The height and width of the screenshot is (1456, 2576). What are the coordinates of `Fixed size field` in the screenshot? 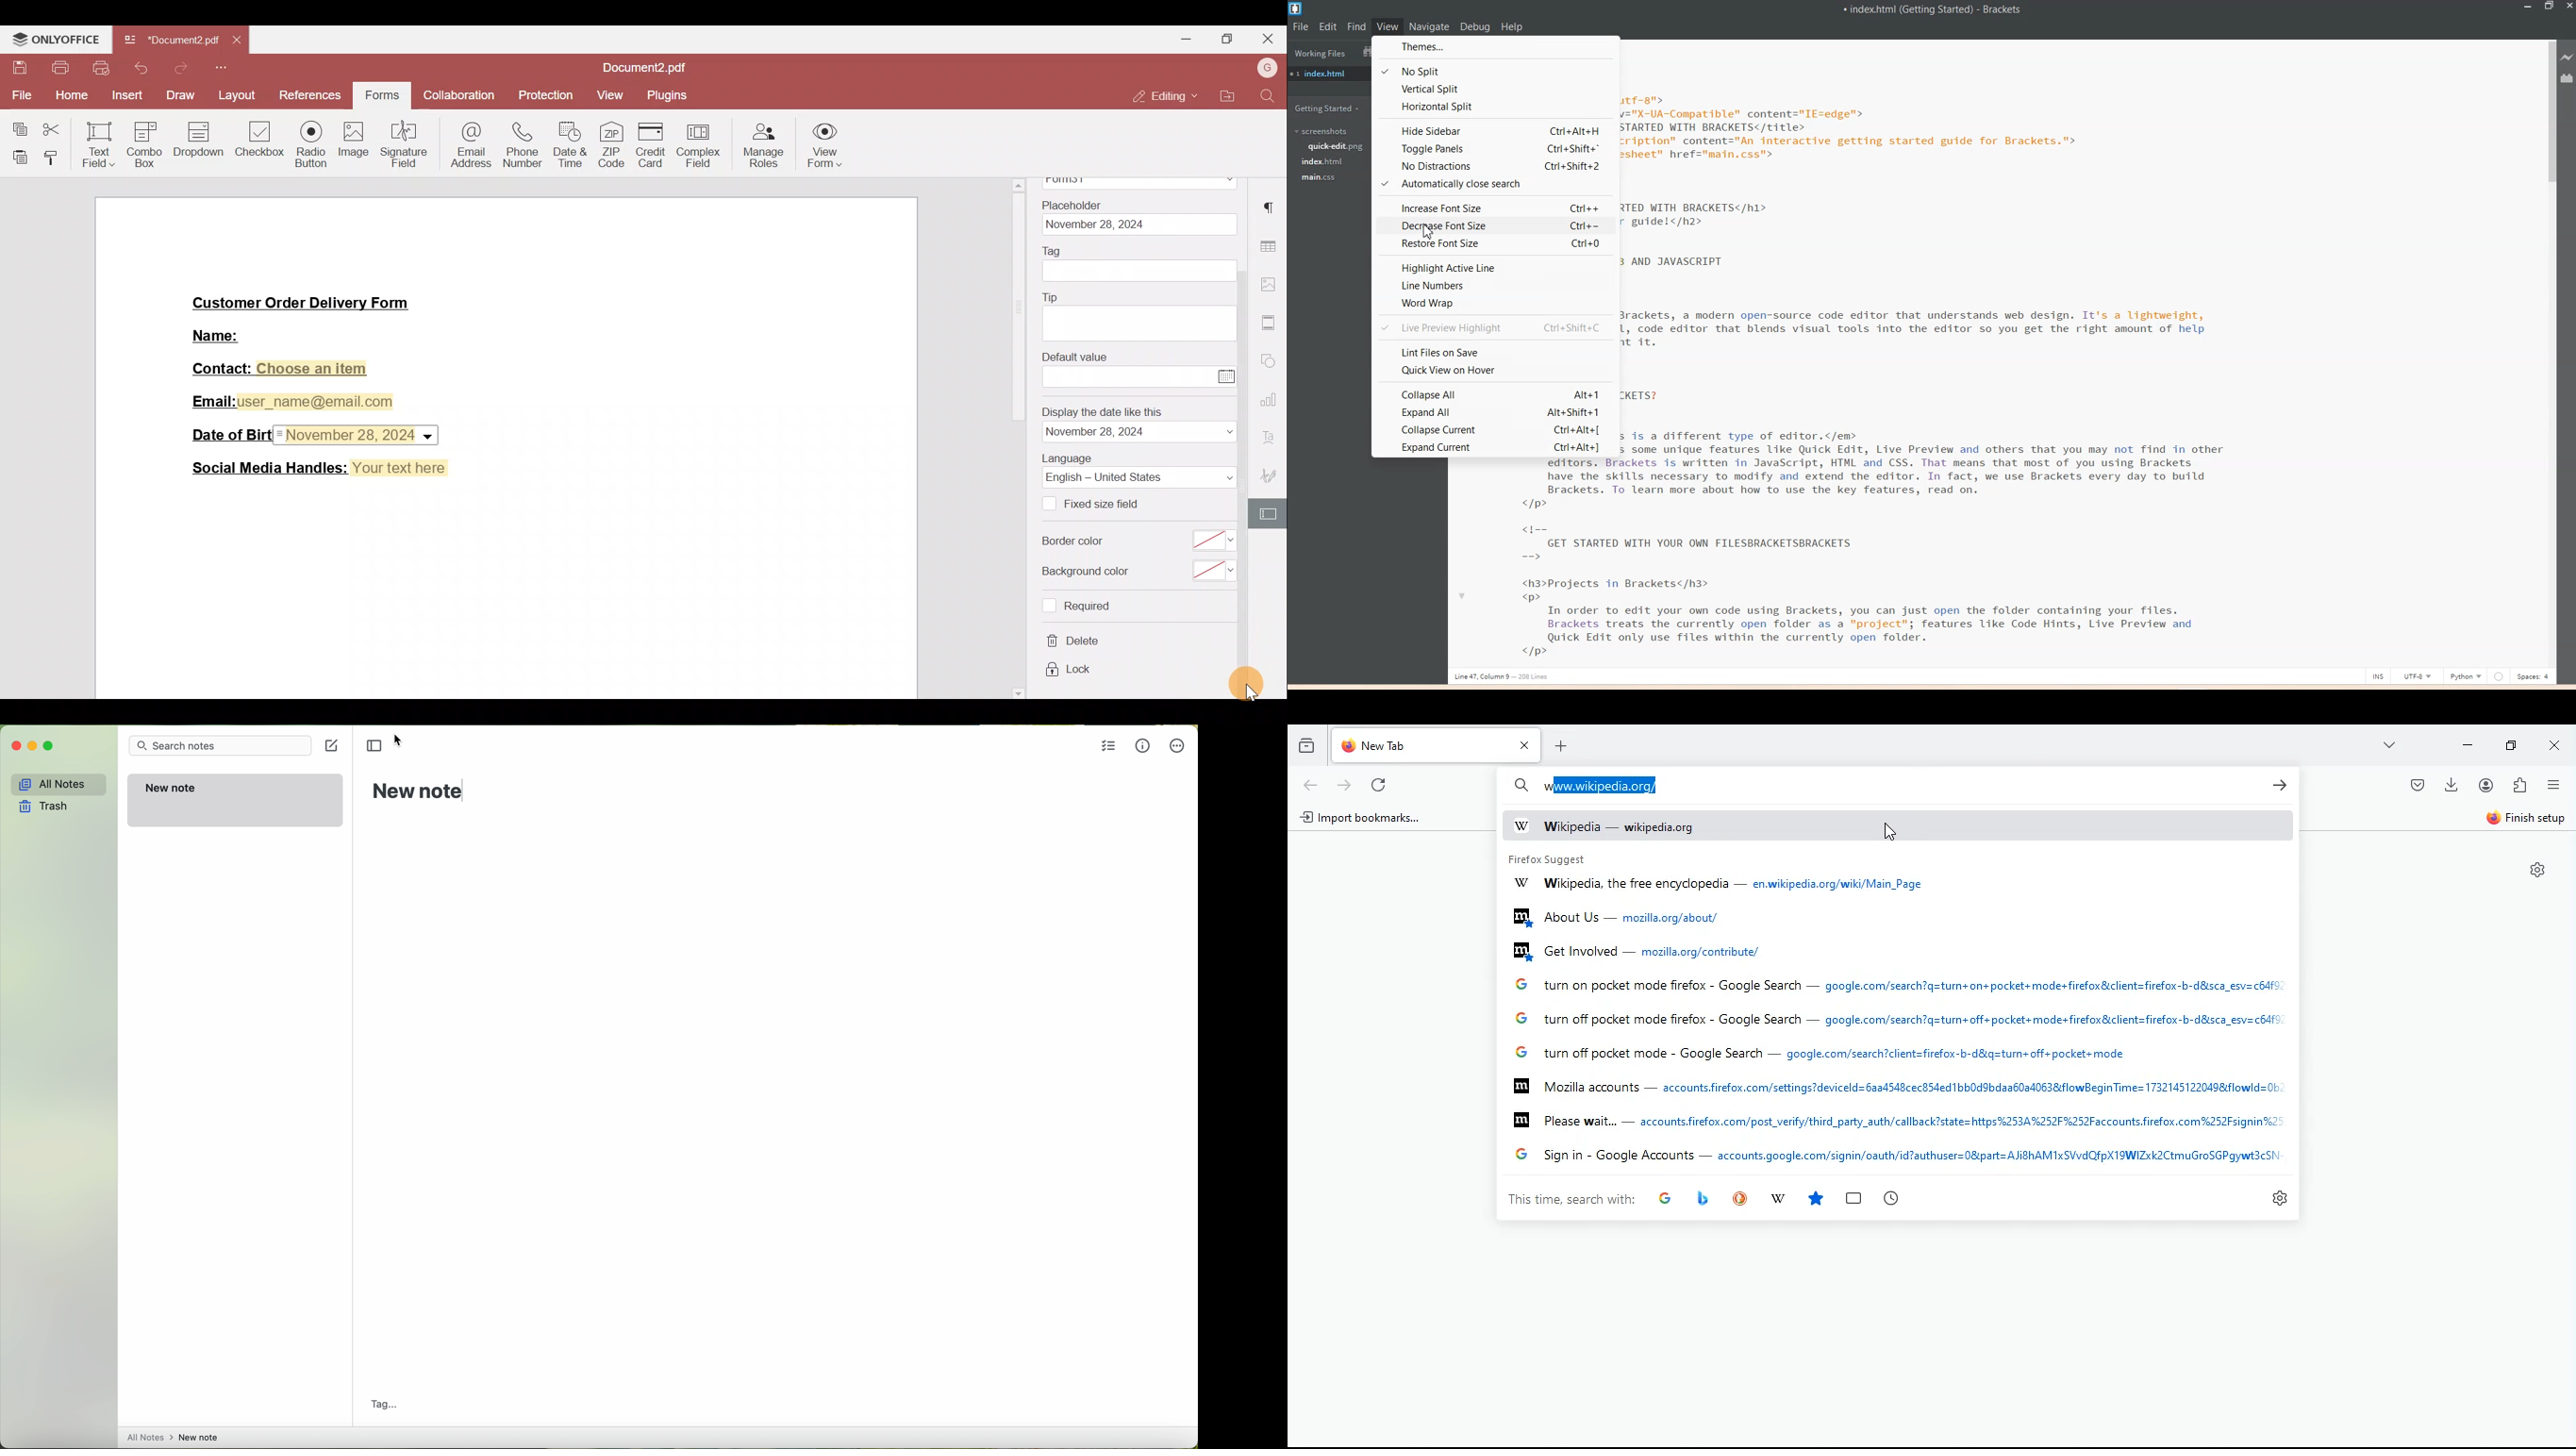 It's located at (1113, 504).